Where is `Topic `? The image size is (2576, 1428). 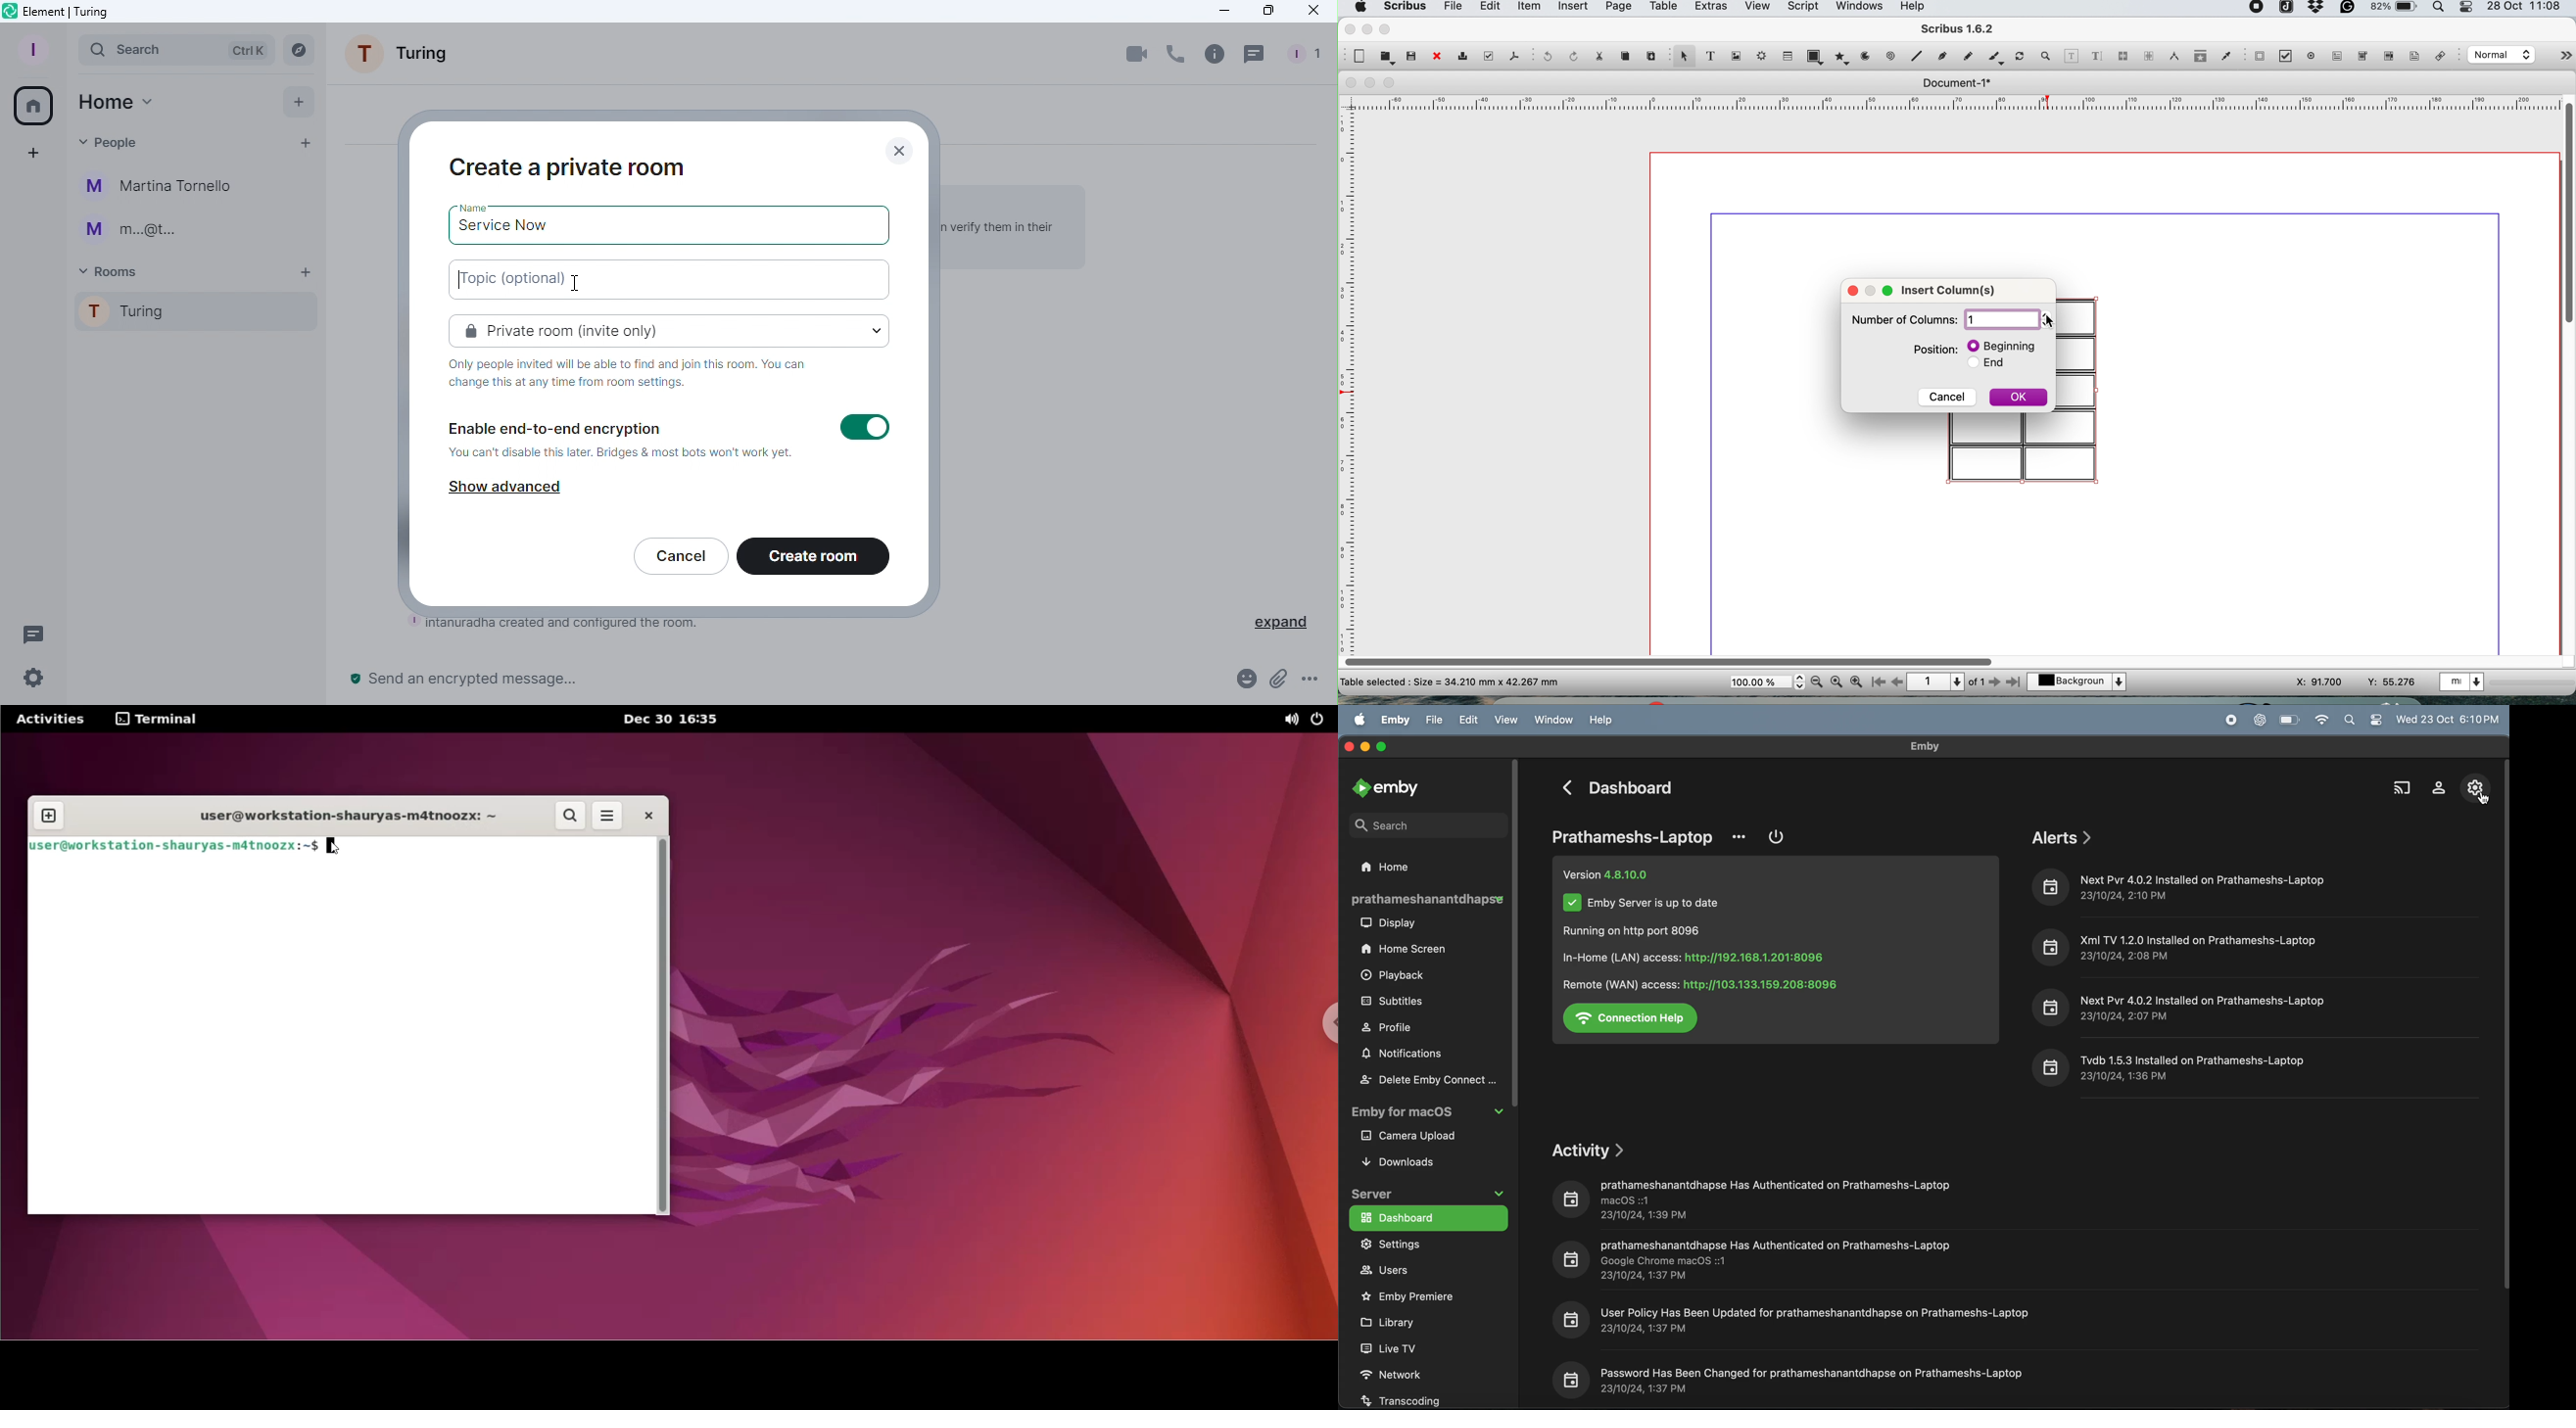 Topic  is located at coordinates (681, 278).